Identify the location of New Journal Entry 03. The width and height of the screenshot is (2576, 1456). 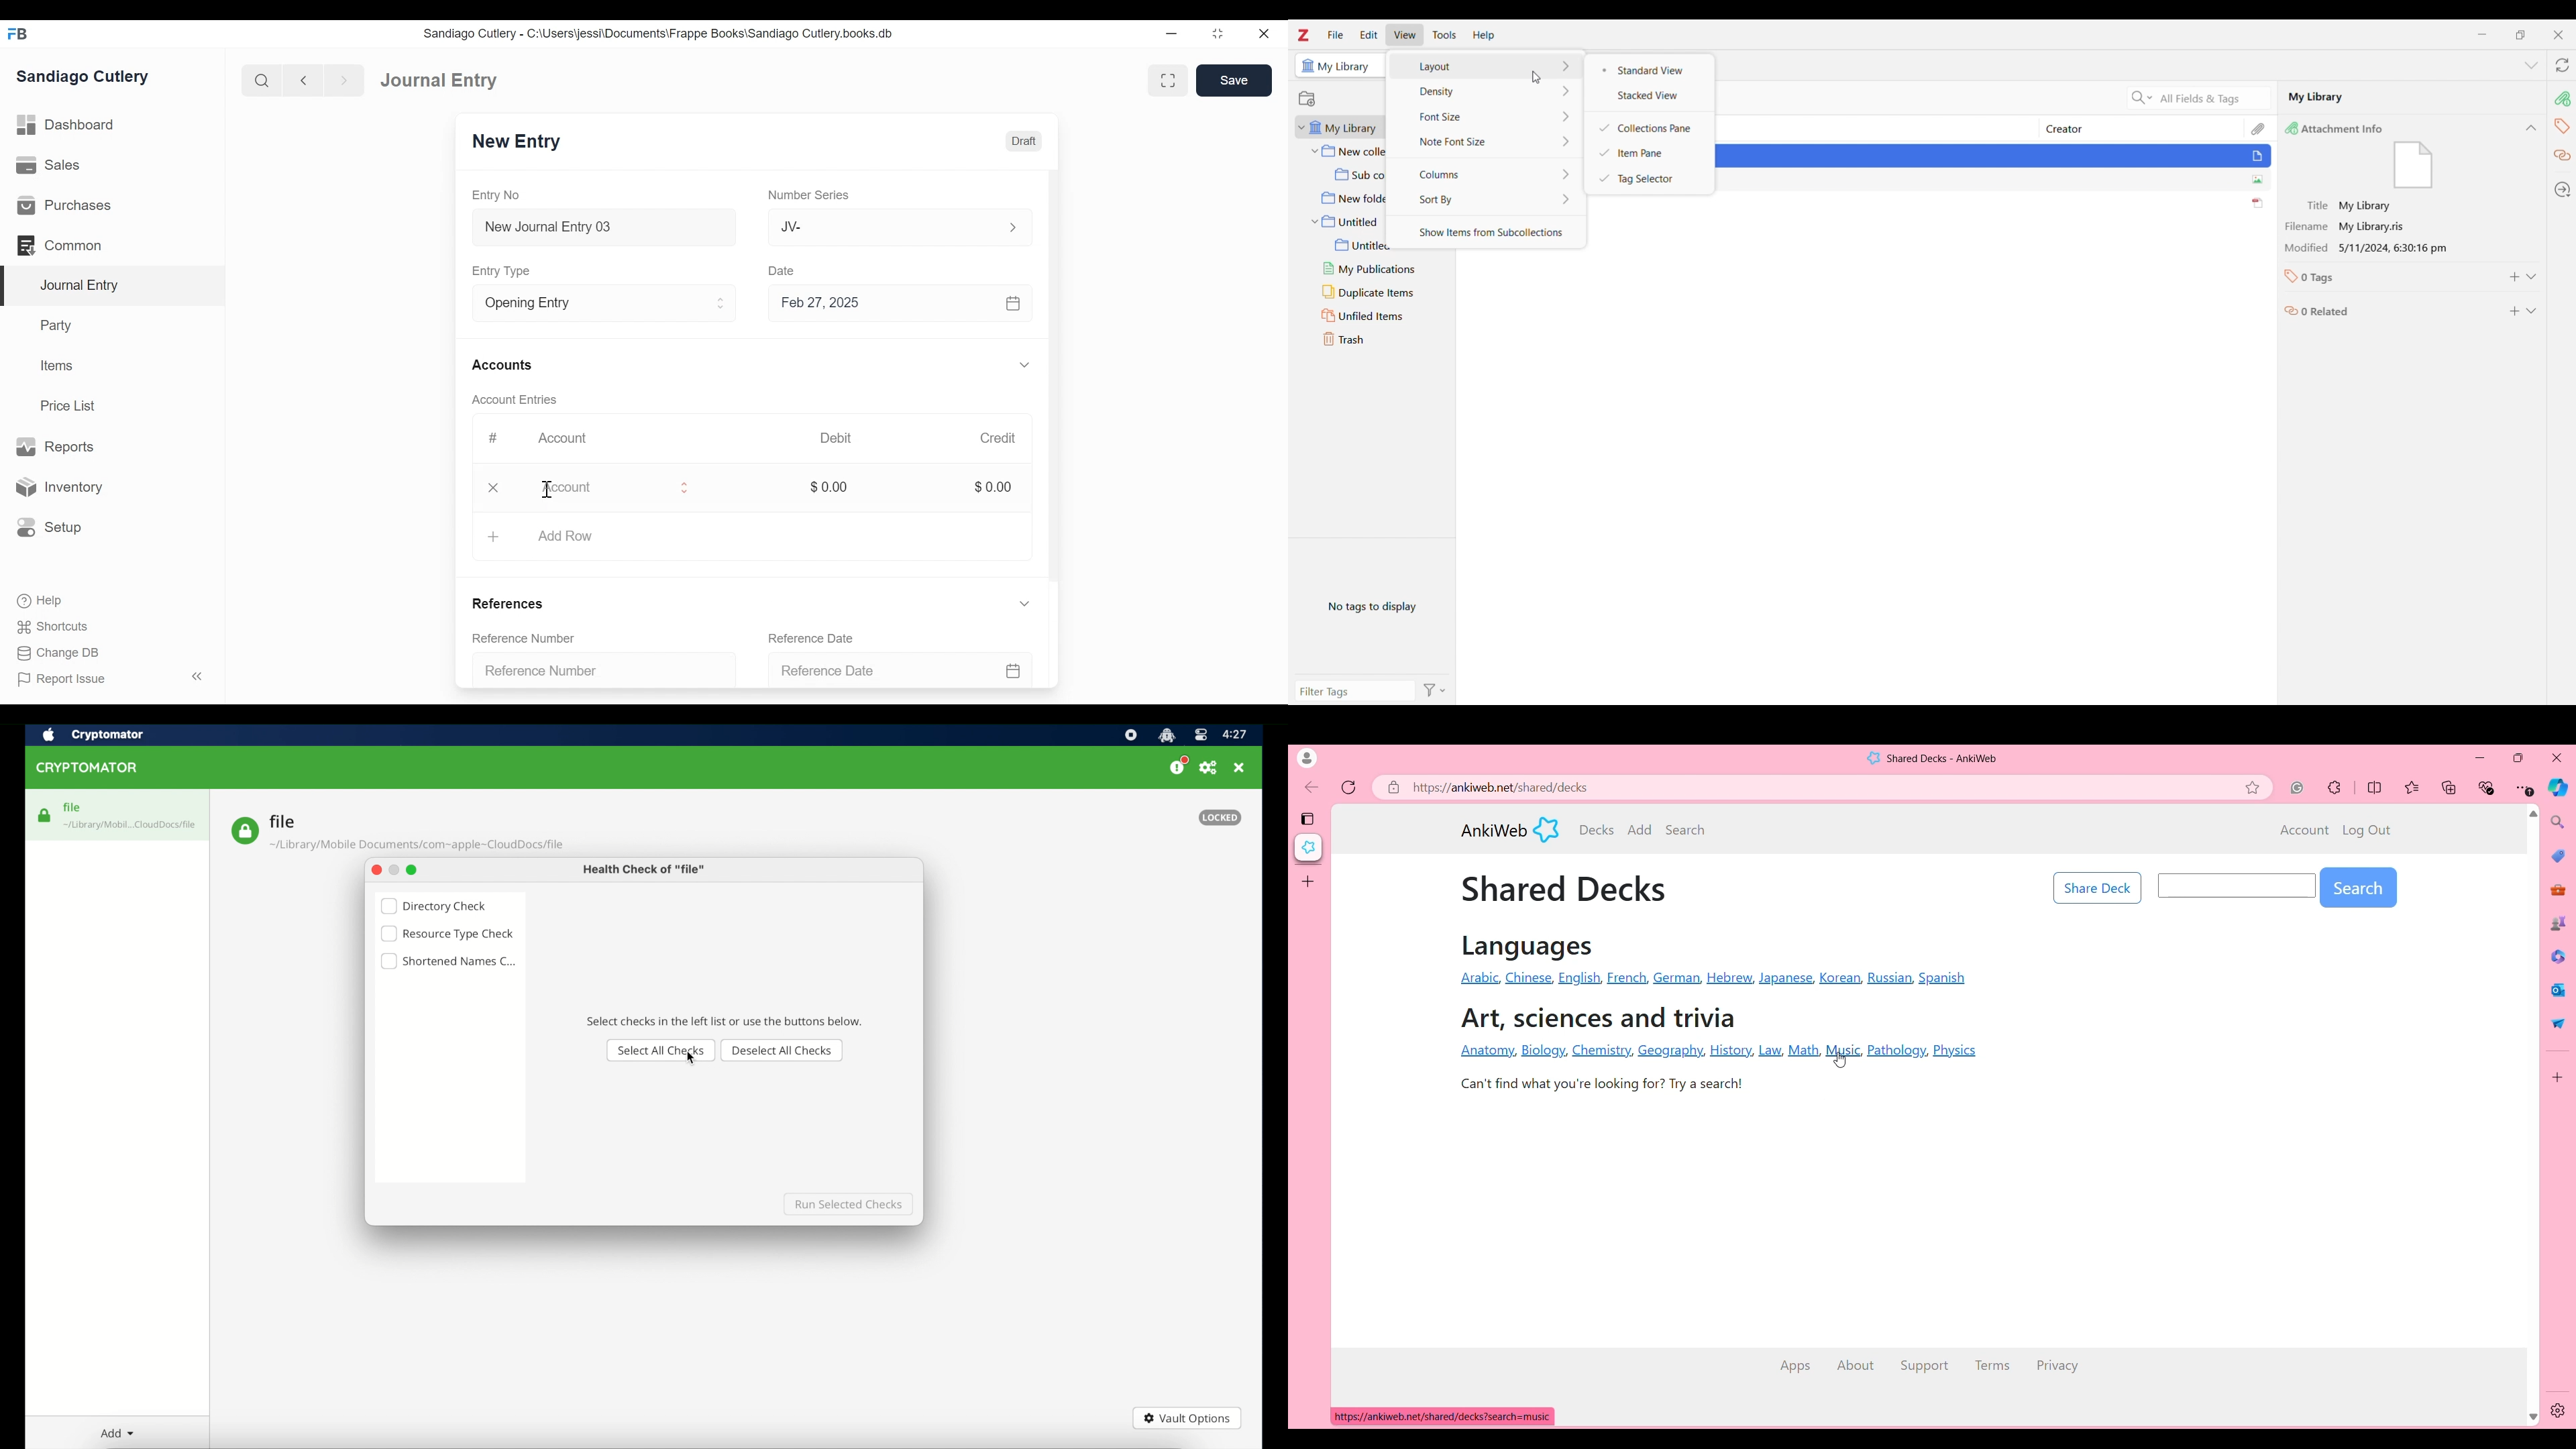
(600, 227).